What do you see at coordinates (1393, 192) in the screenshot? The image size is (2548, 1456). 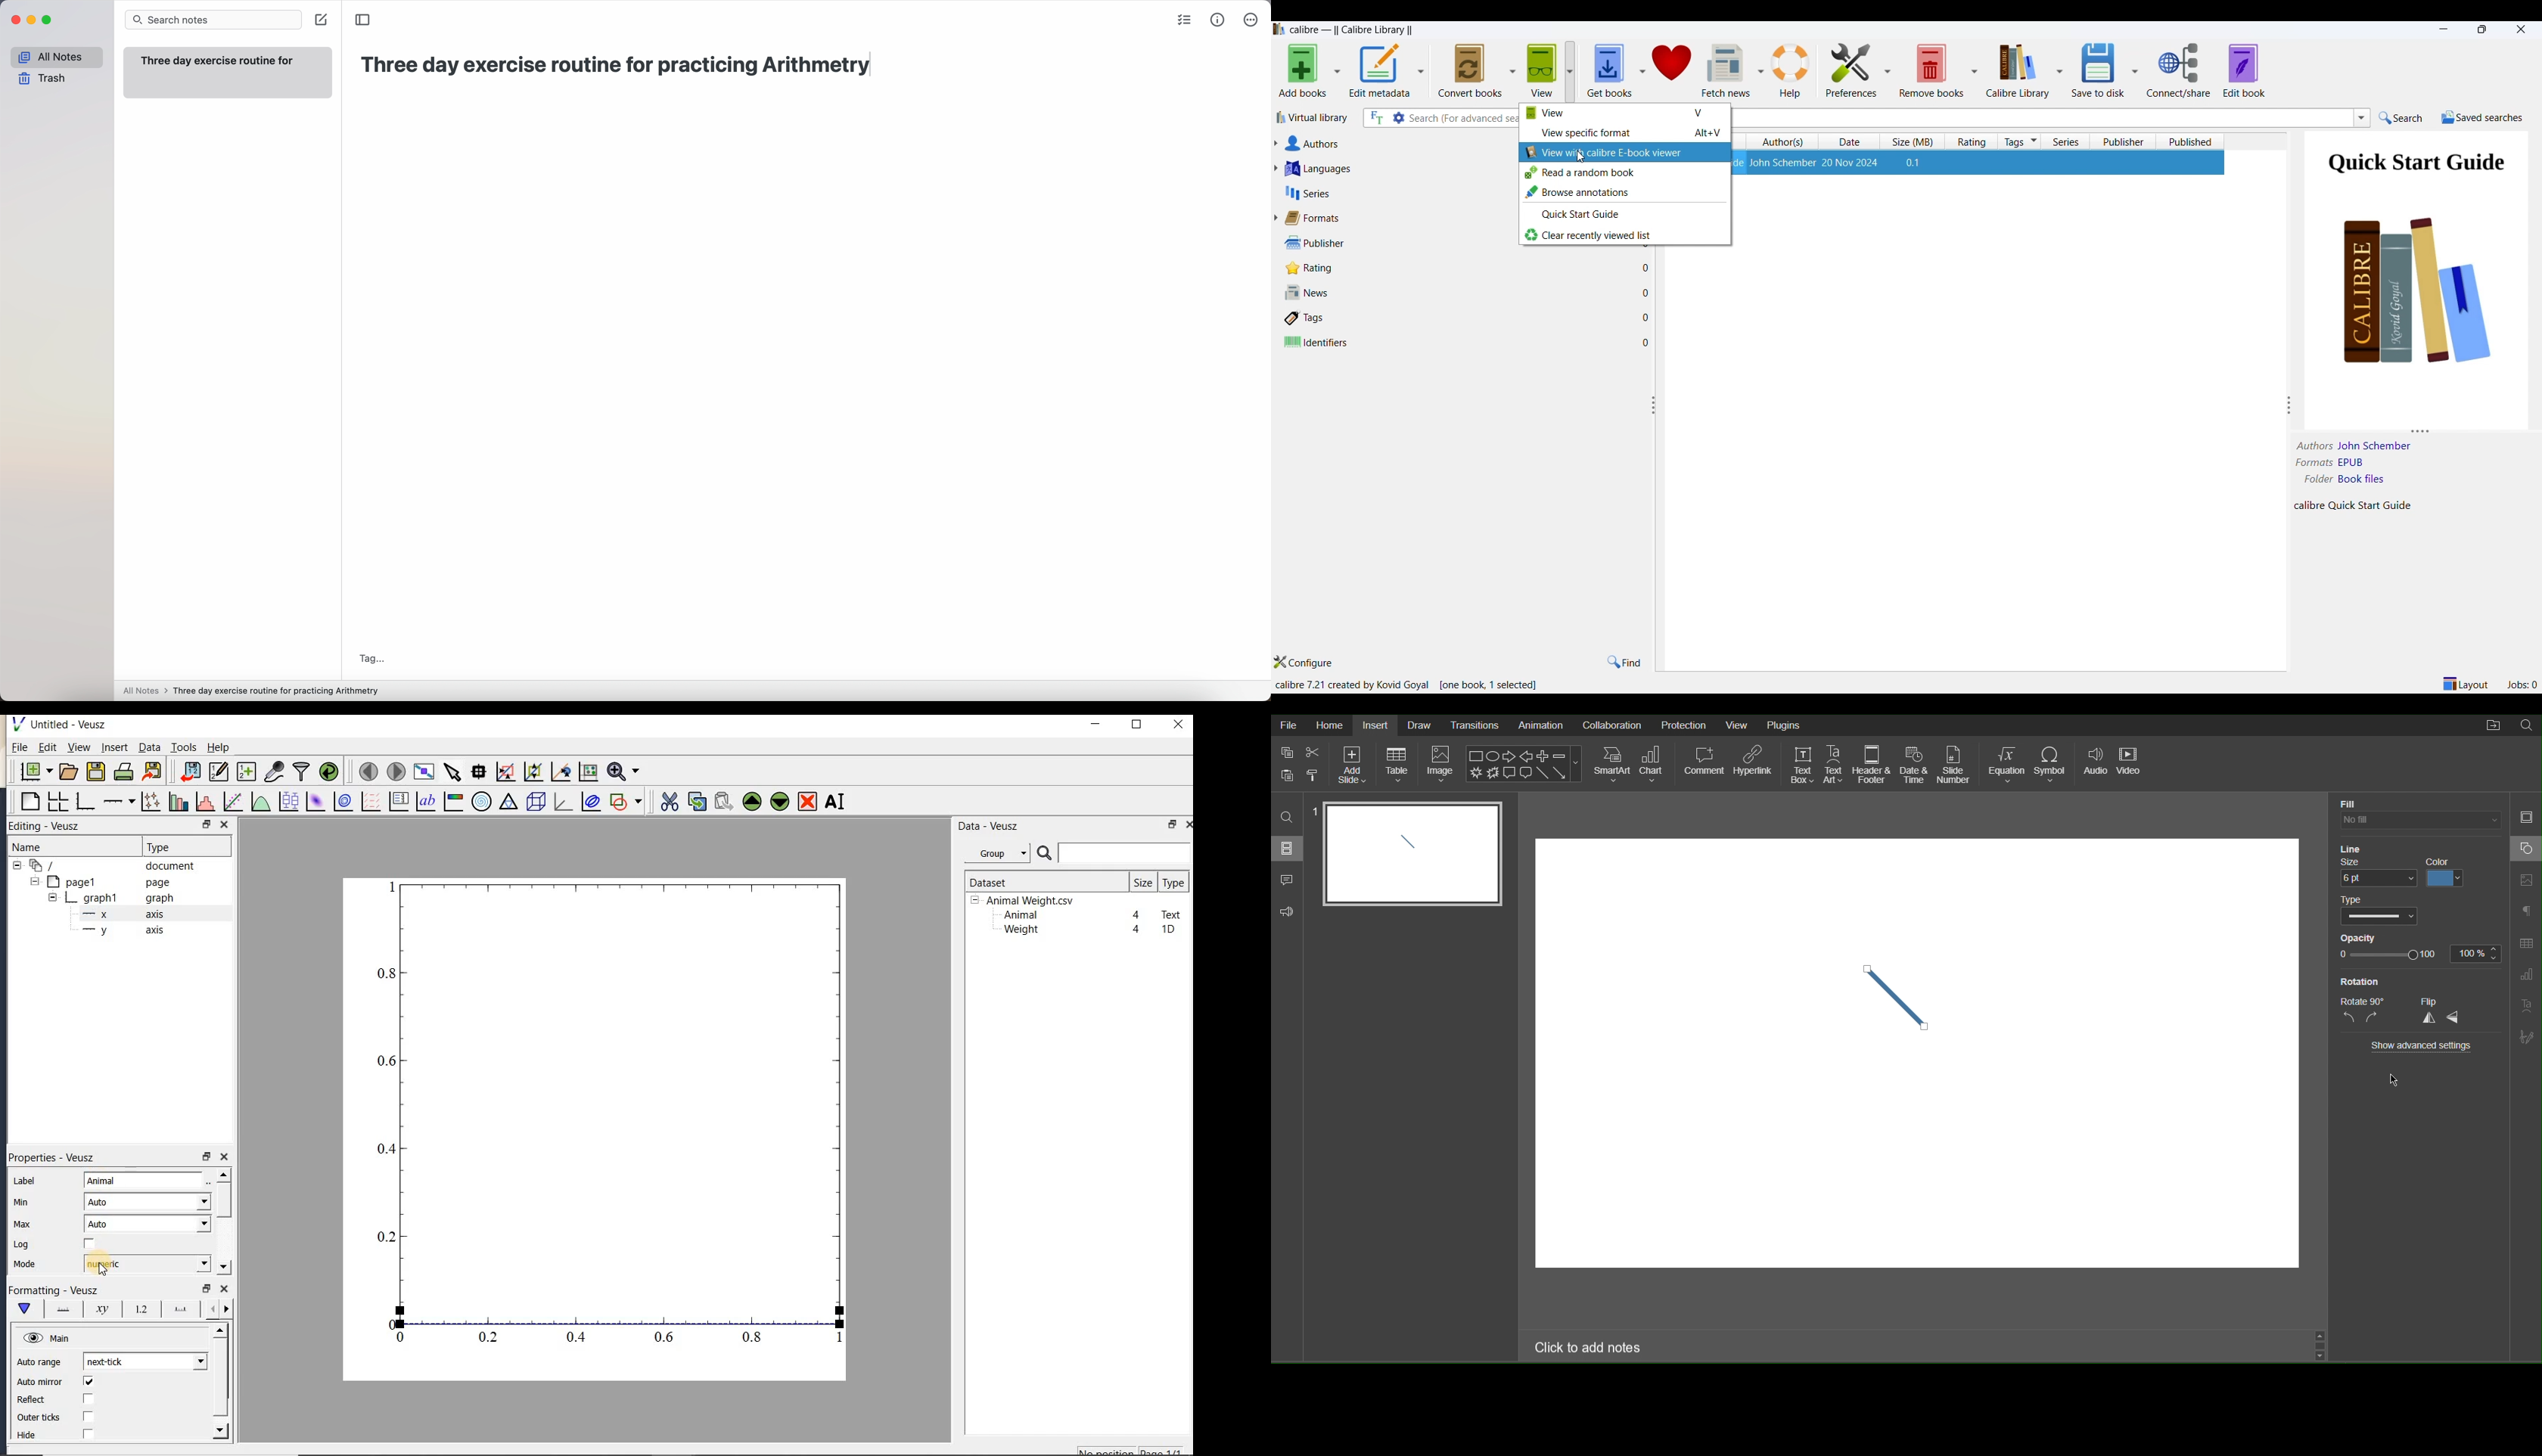 I see `series` at bounding box center [1393, 192].